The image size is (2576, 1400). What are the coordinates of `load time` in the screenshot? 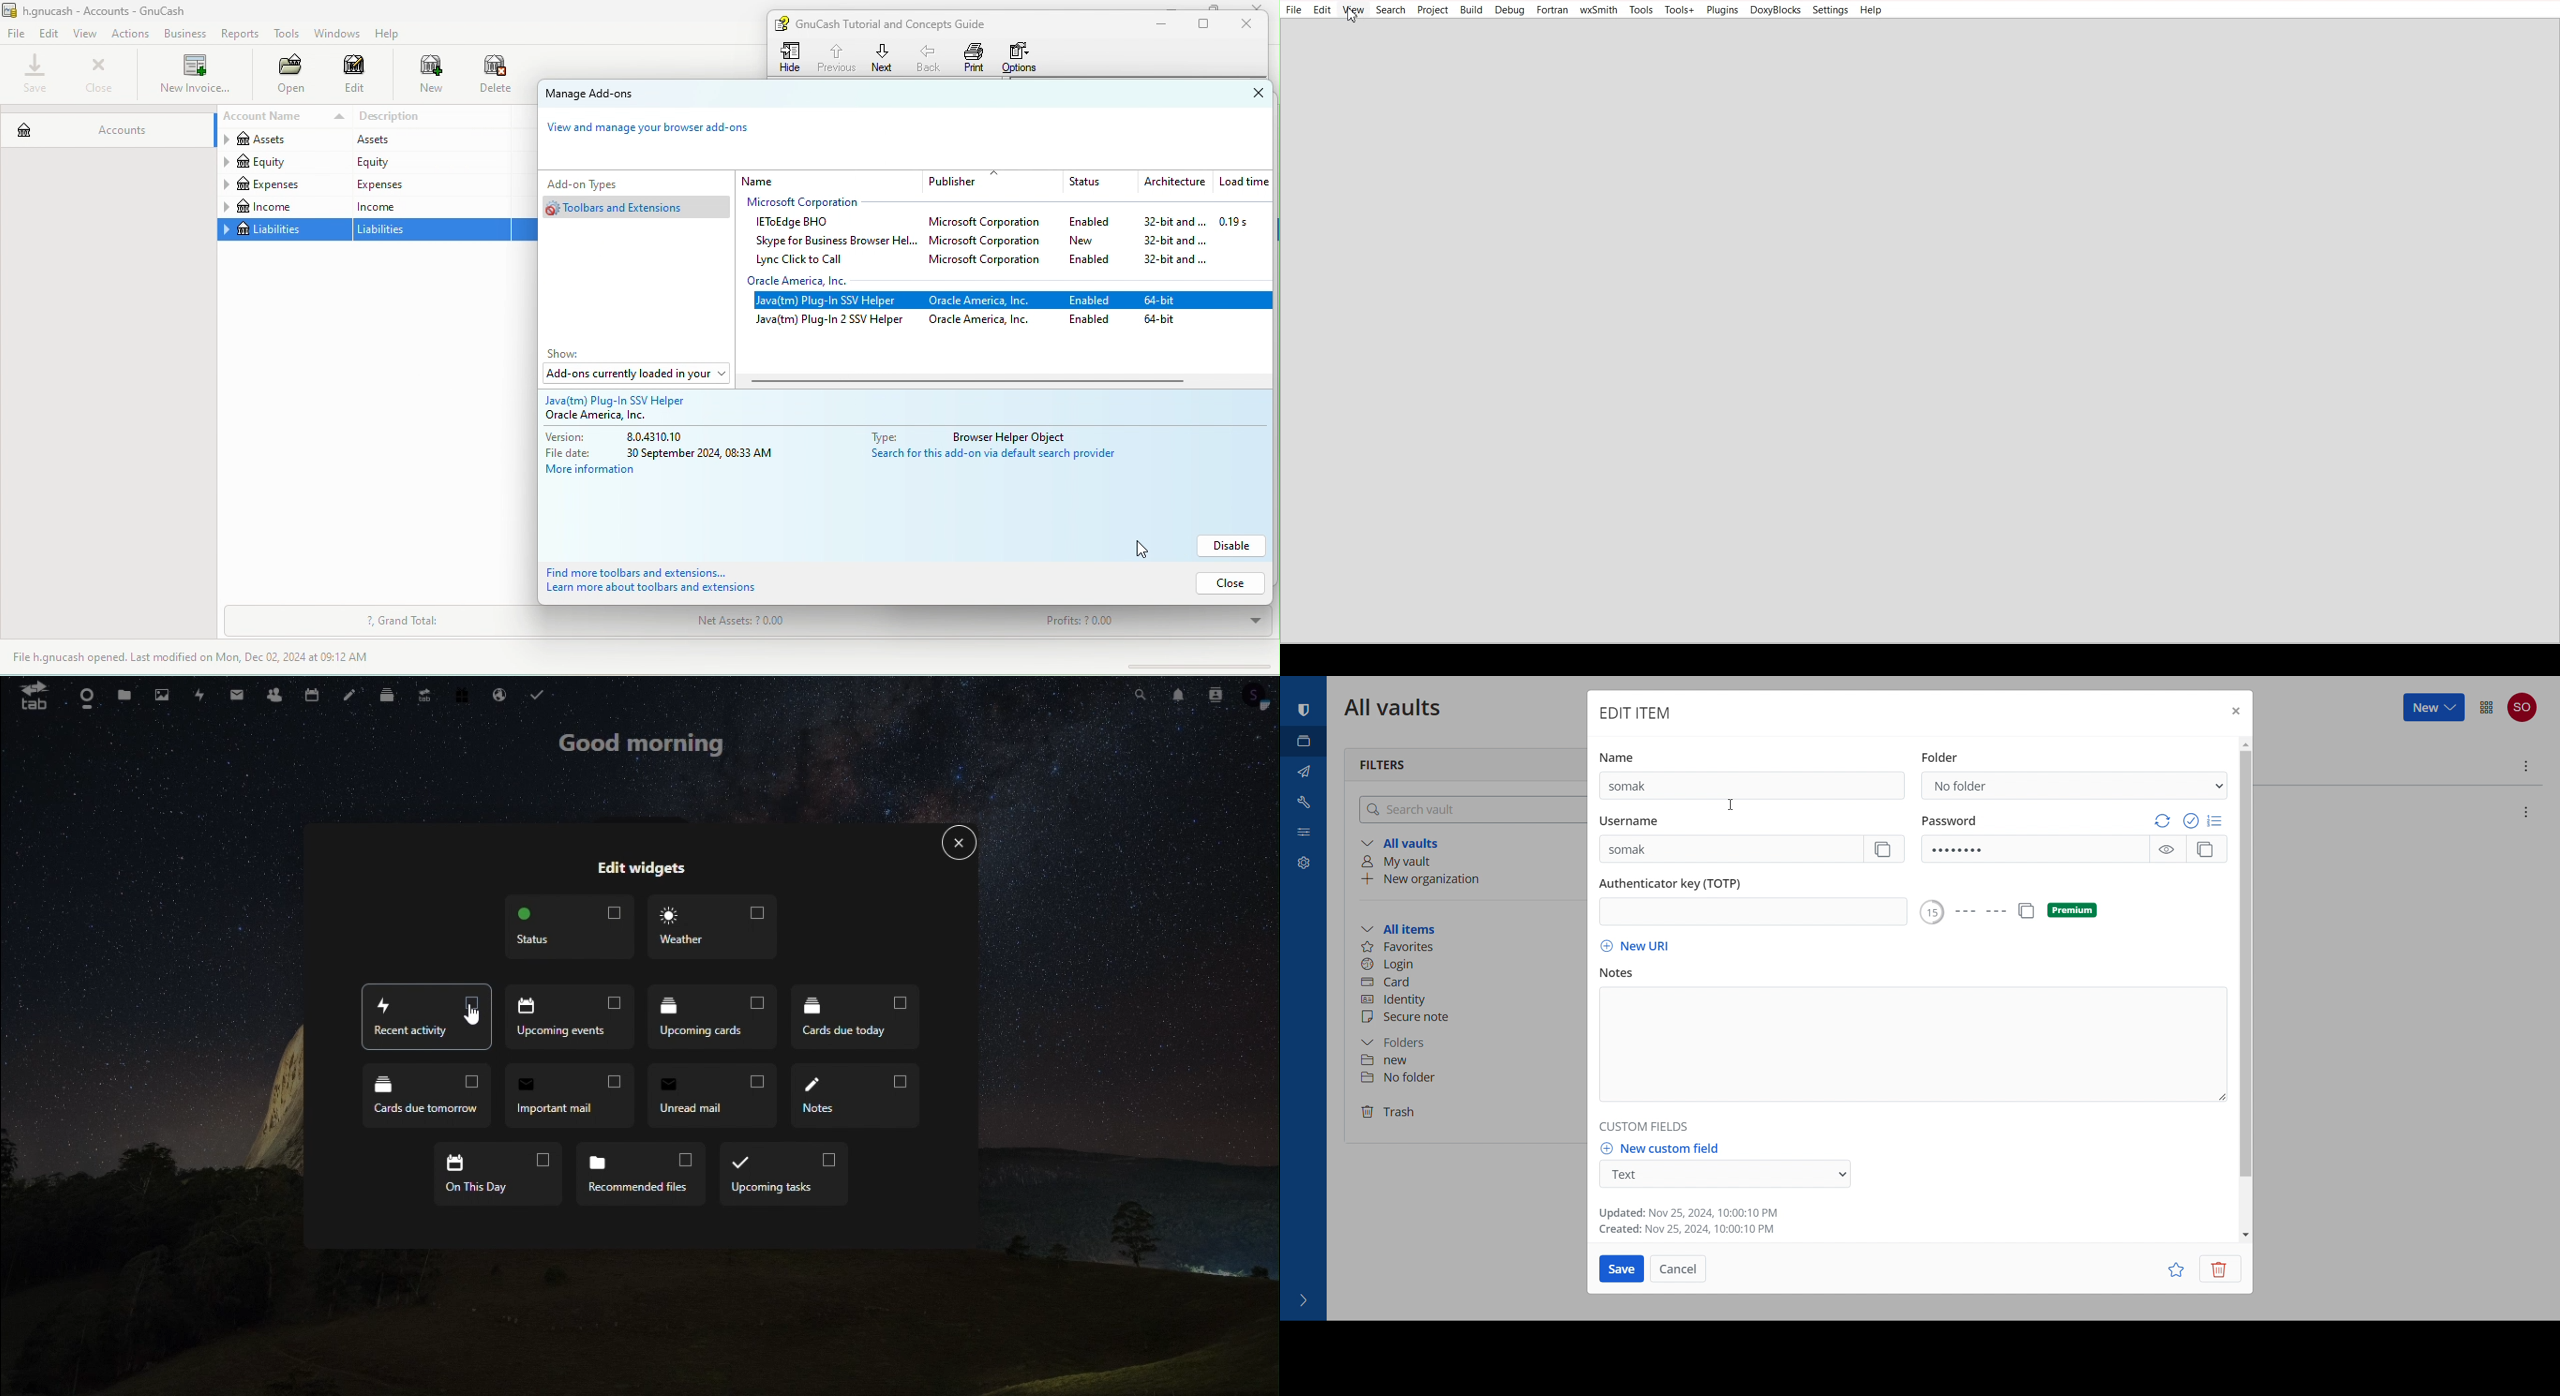 It's located at (1242, 183).